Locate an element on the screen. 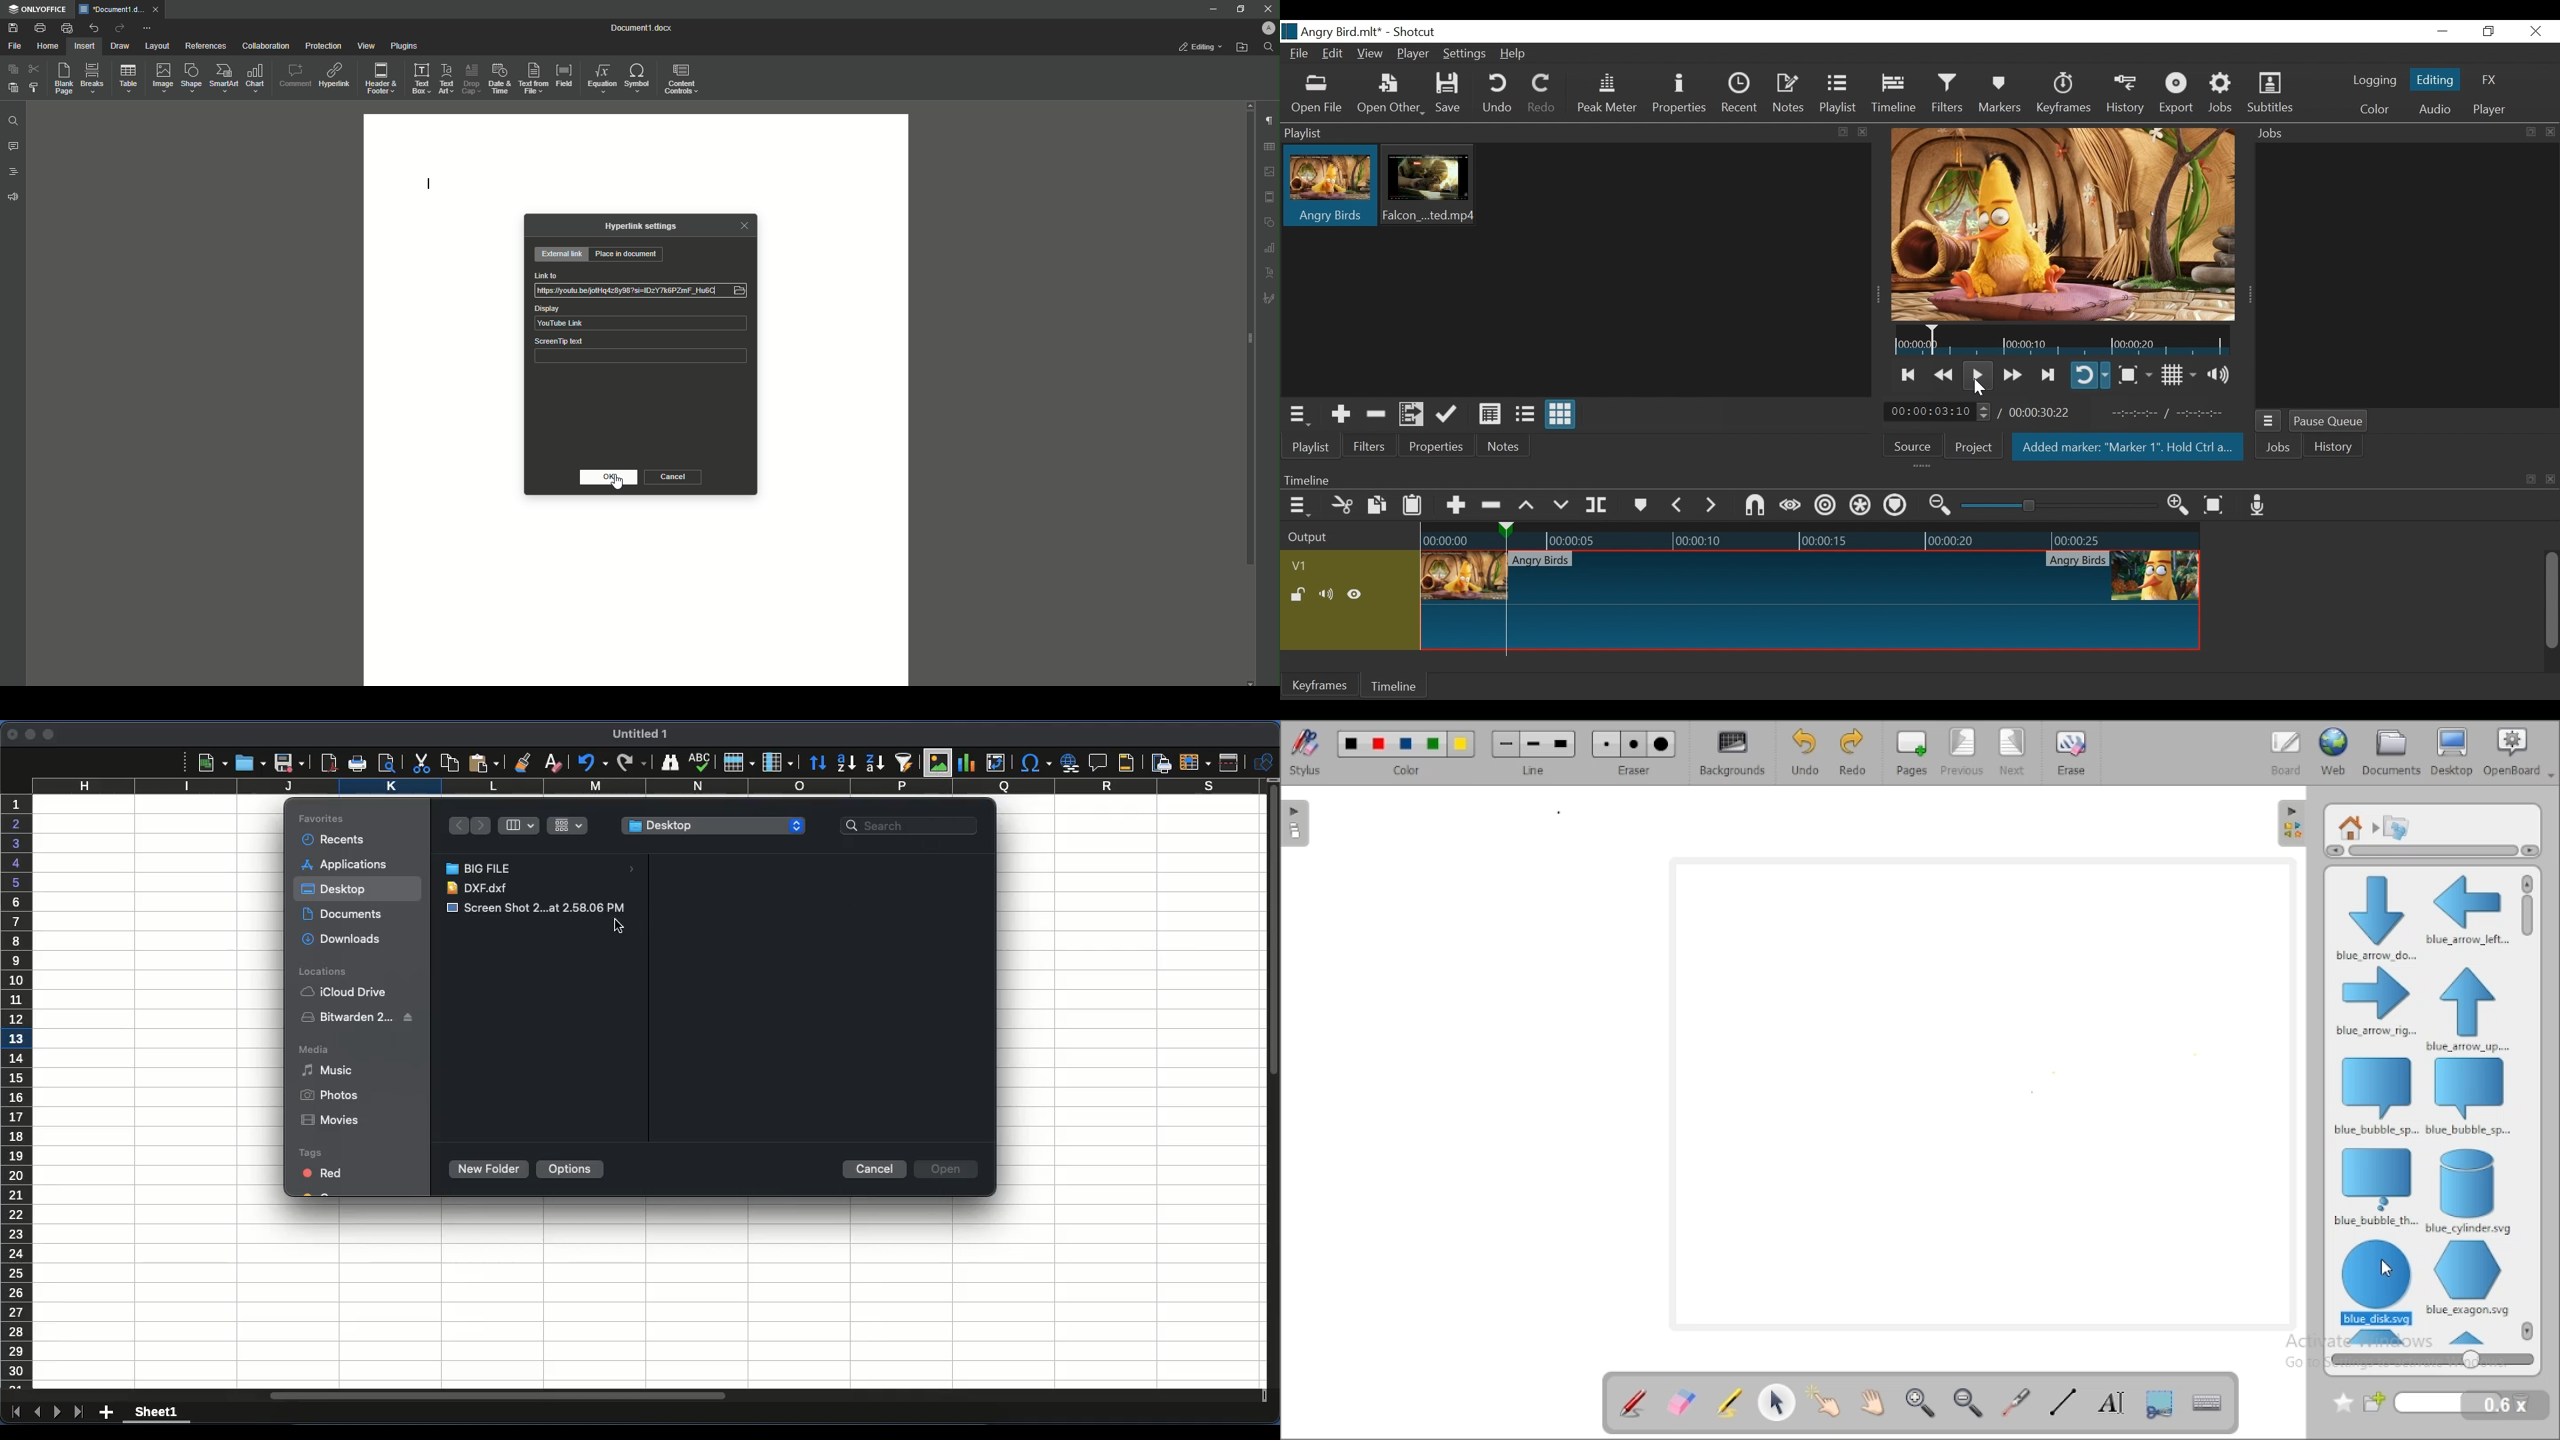 This screenshot has width=2576, height=1456. Pause Queue is located at coordinates (2329, 421).